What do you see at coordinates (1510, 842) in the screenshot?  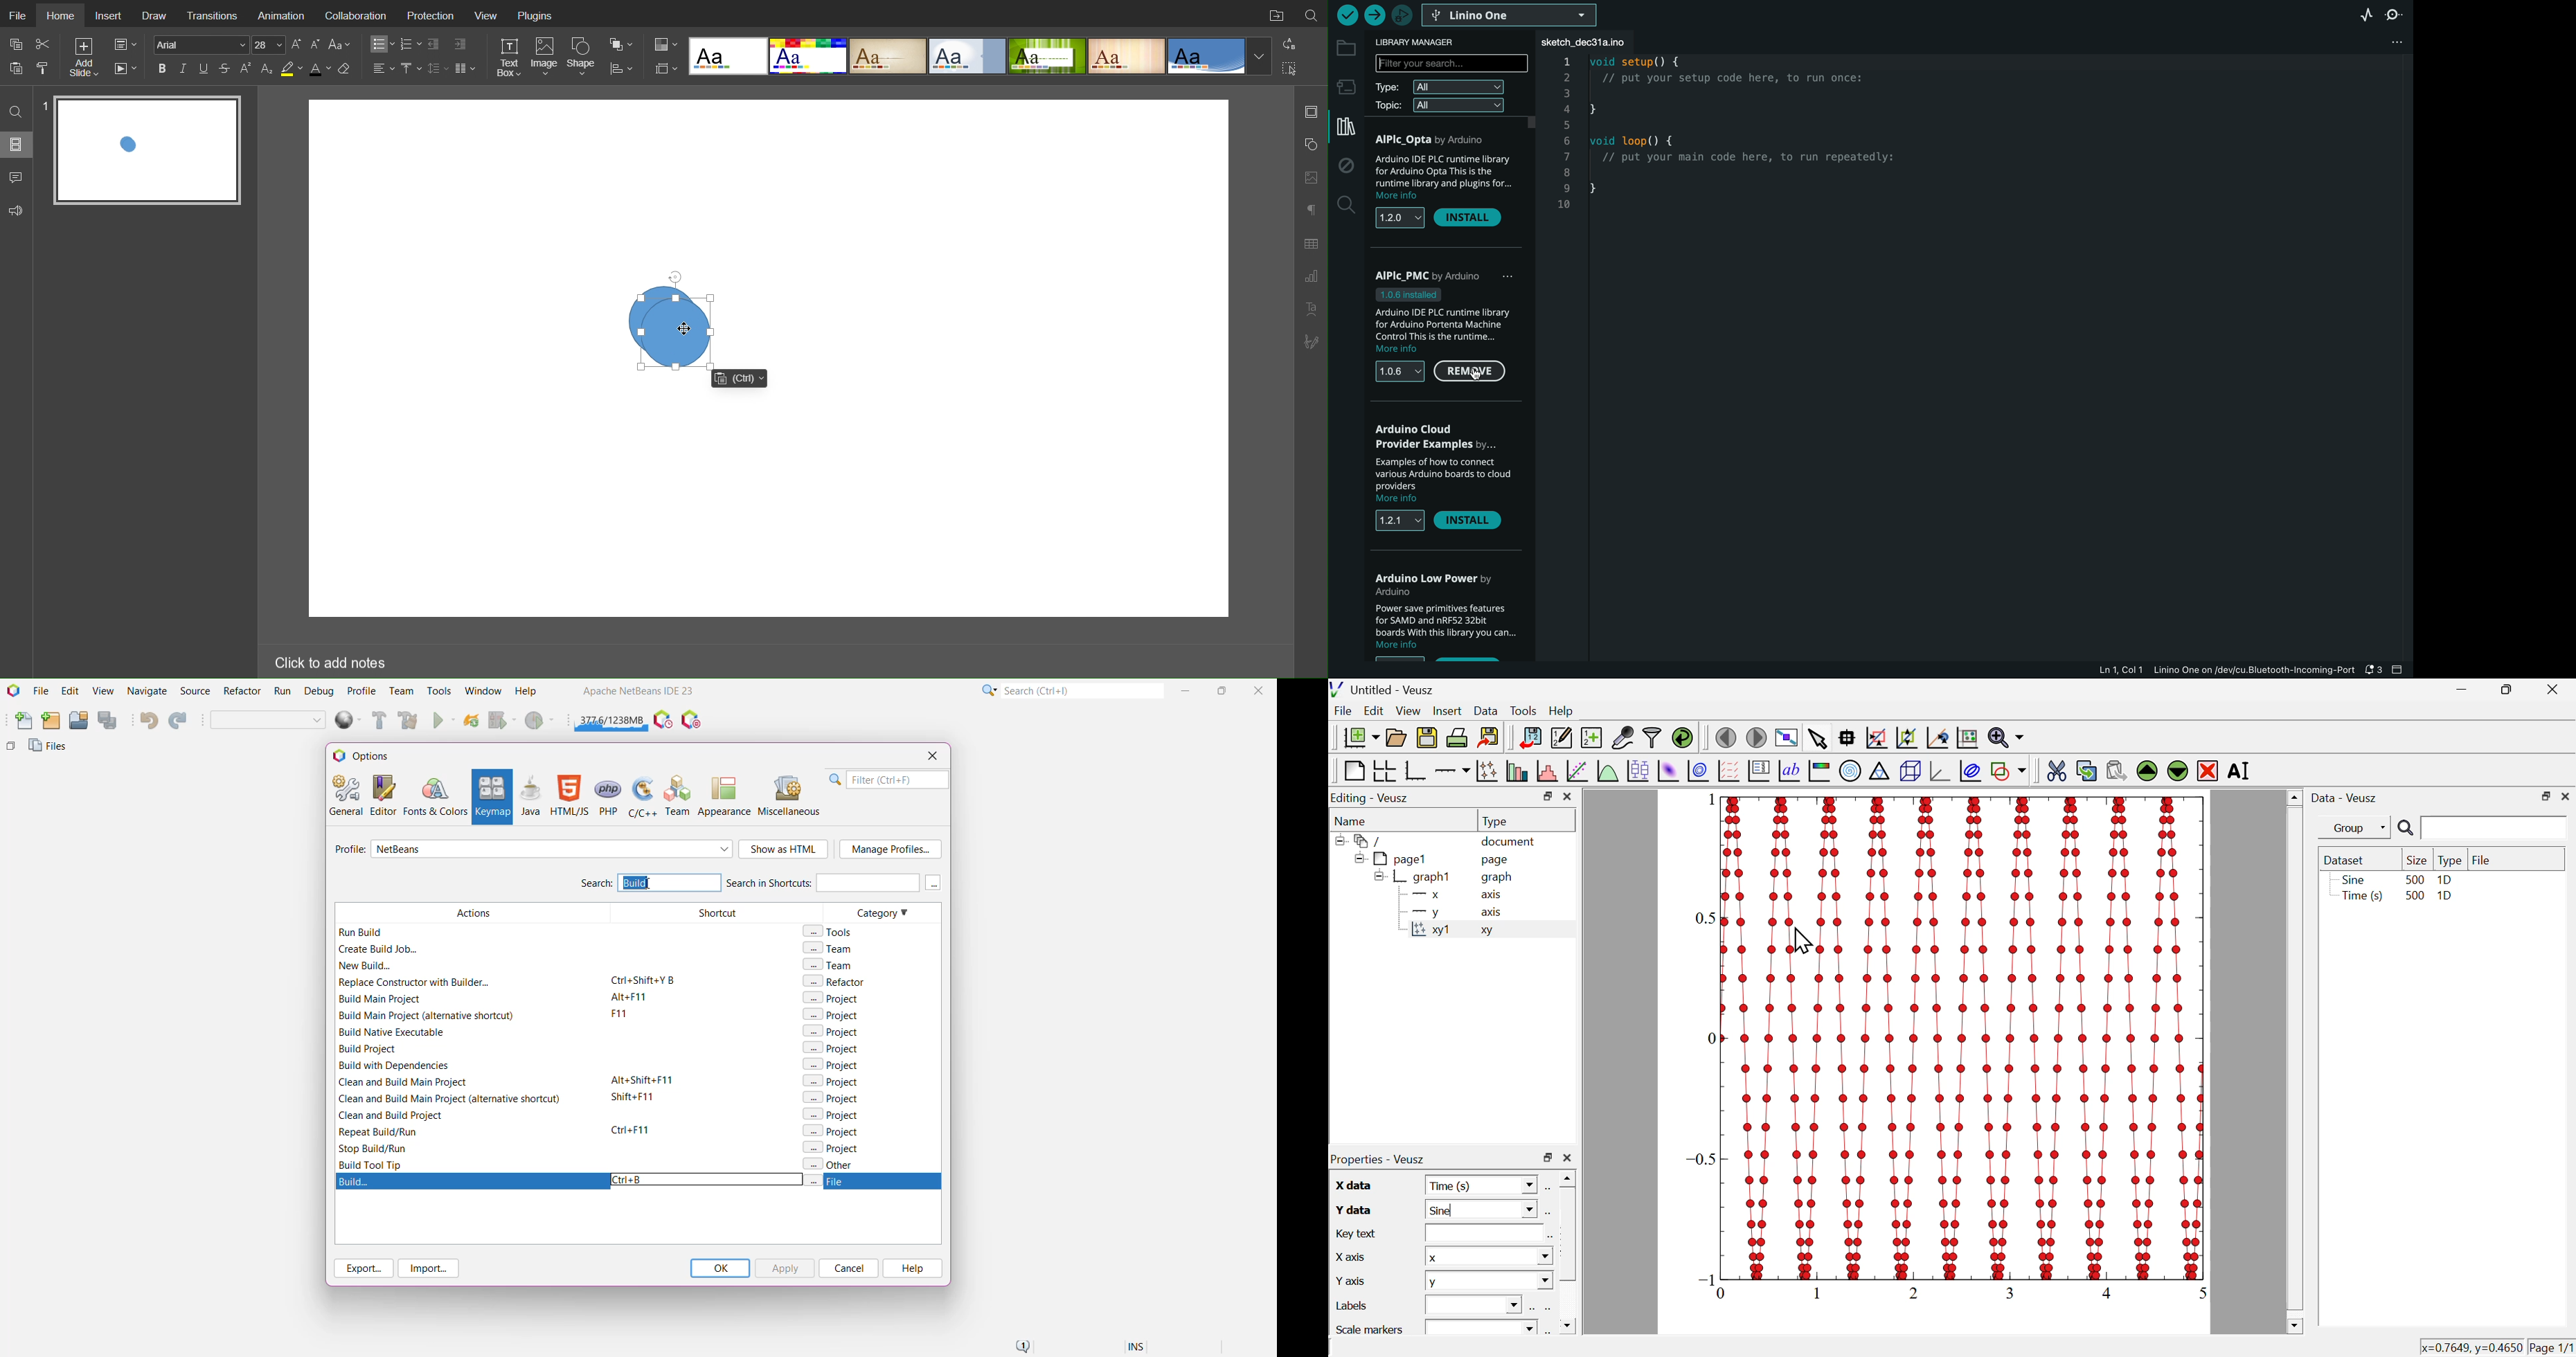 I see `document` at bounding box center [1510, 842].